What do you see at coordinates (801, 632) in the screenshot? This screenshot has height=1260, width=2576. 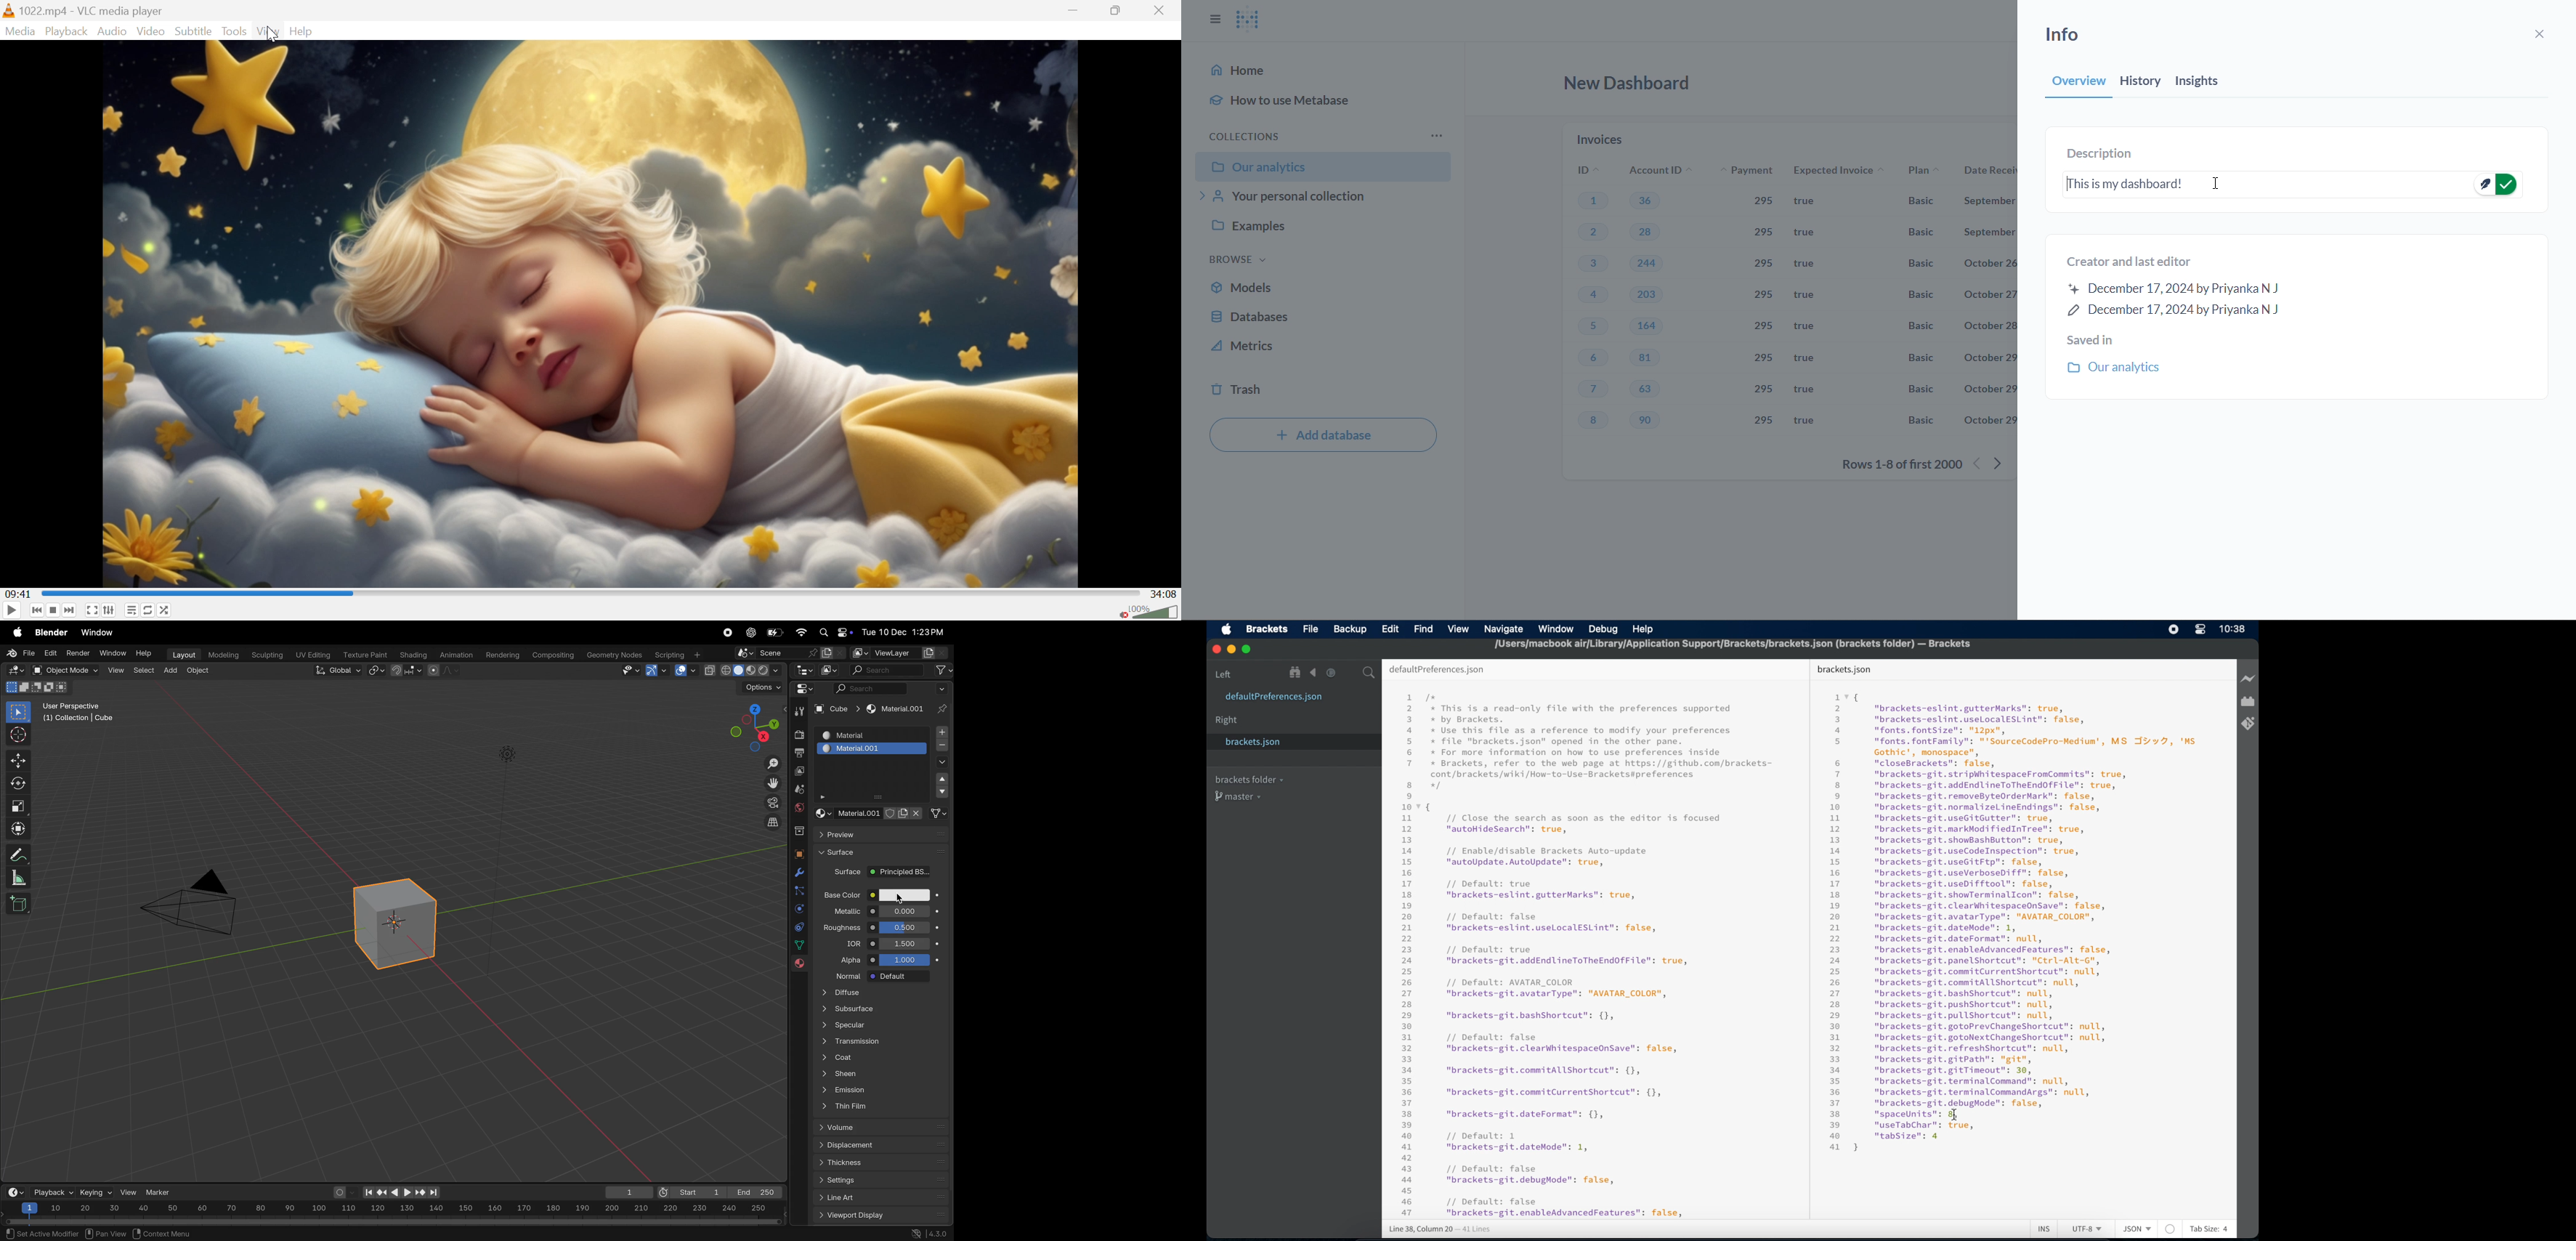 I see `wifi` at bounding box center [801, 632].